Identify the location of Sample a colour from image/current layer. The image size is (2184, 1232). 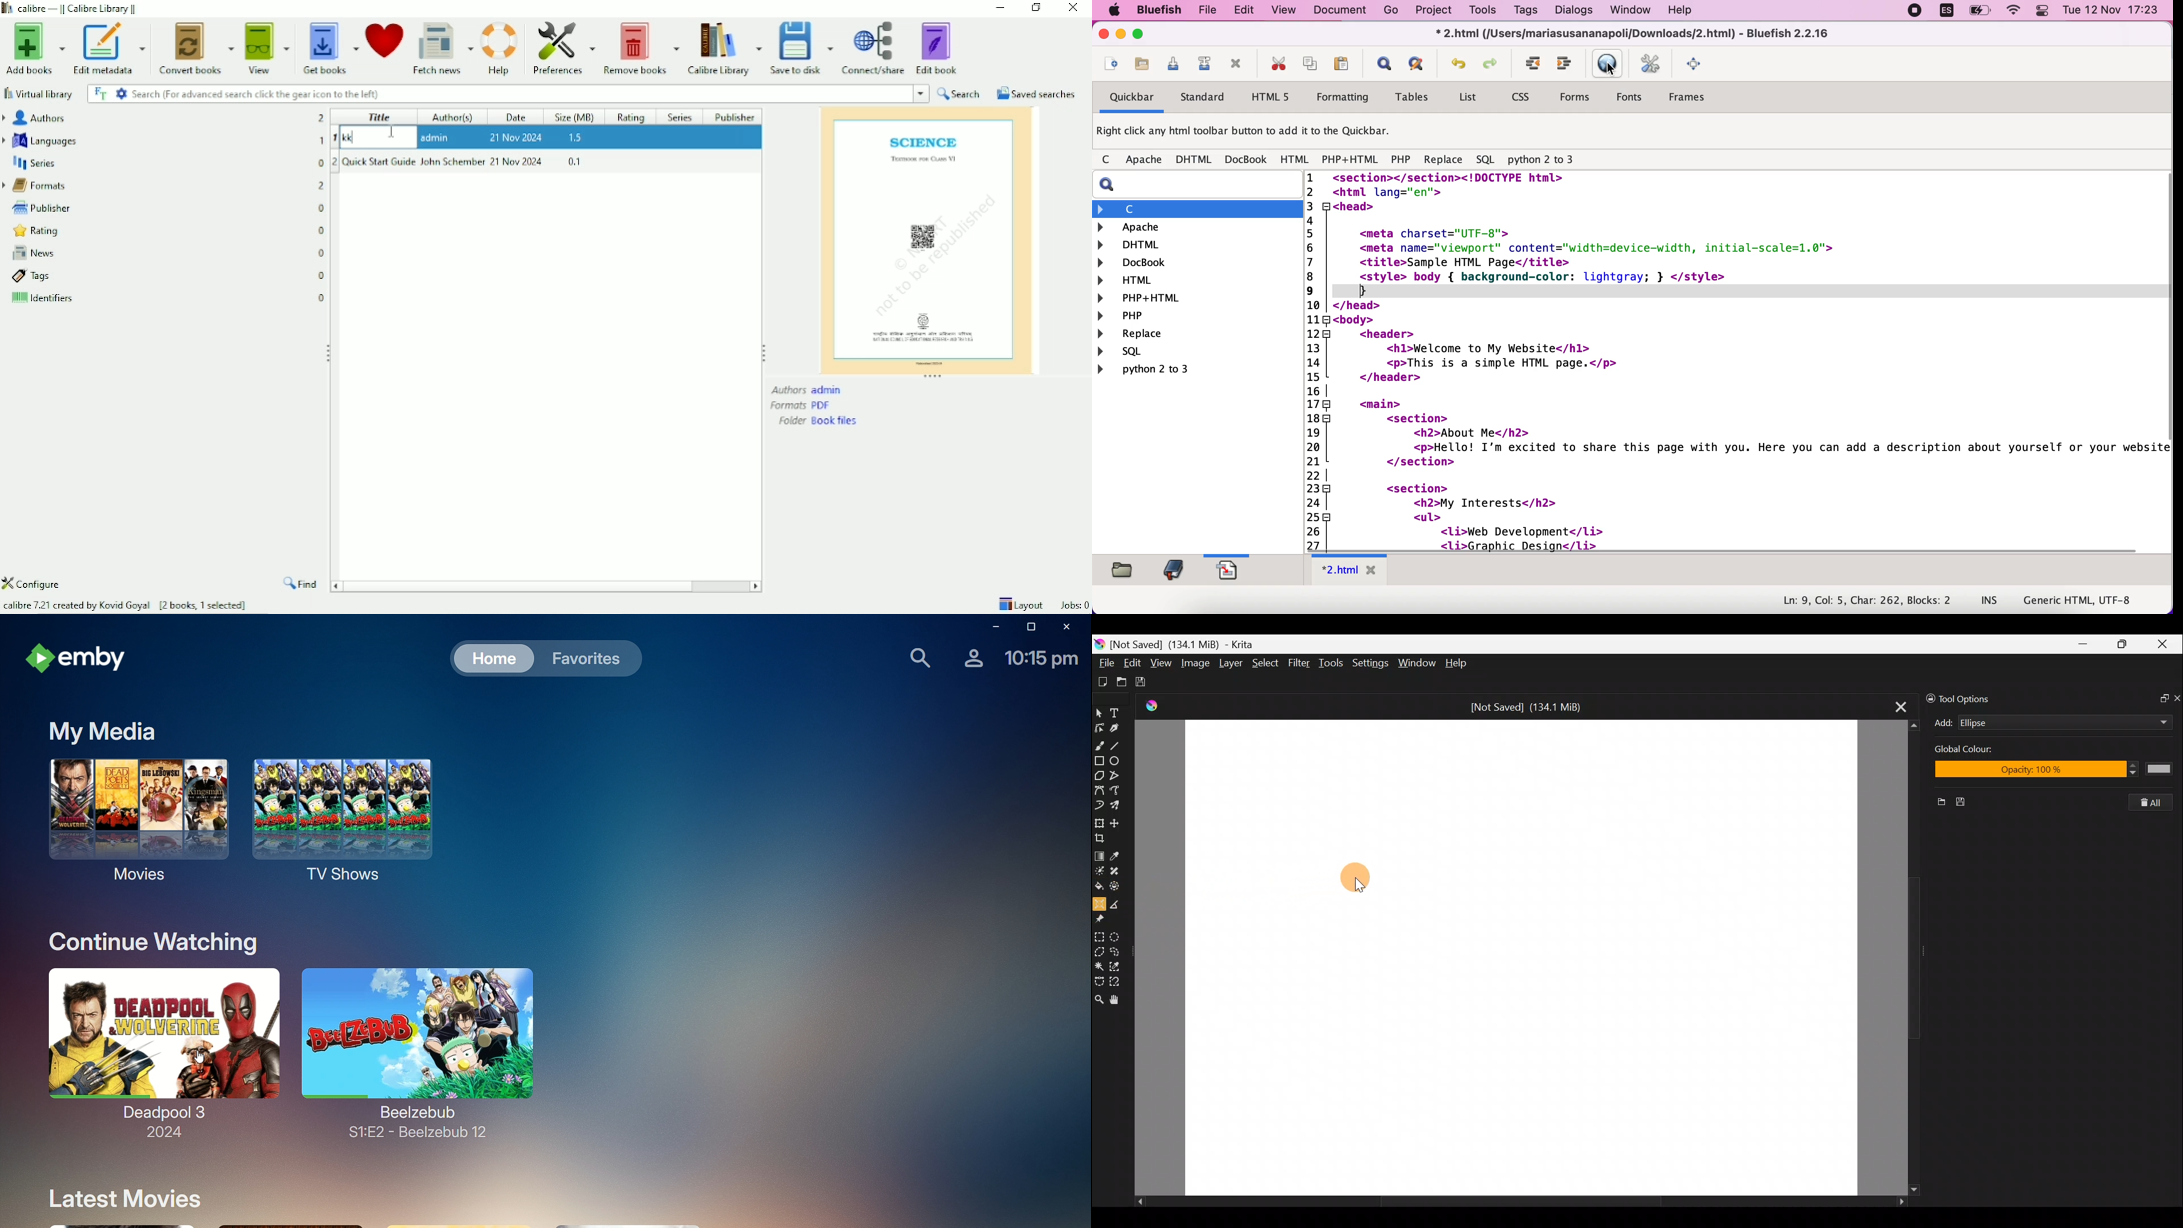
(1116, 854).